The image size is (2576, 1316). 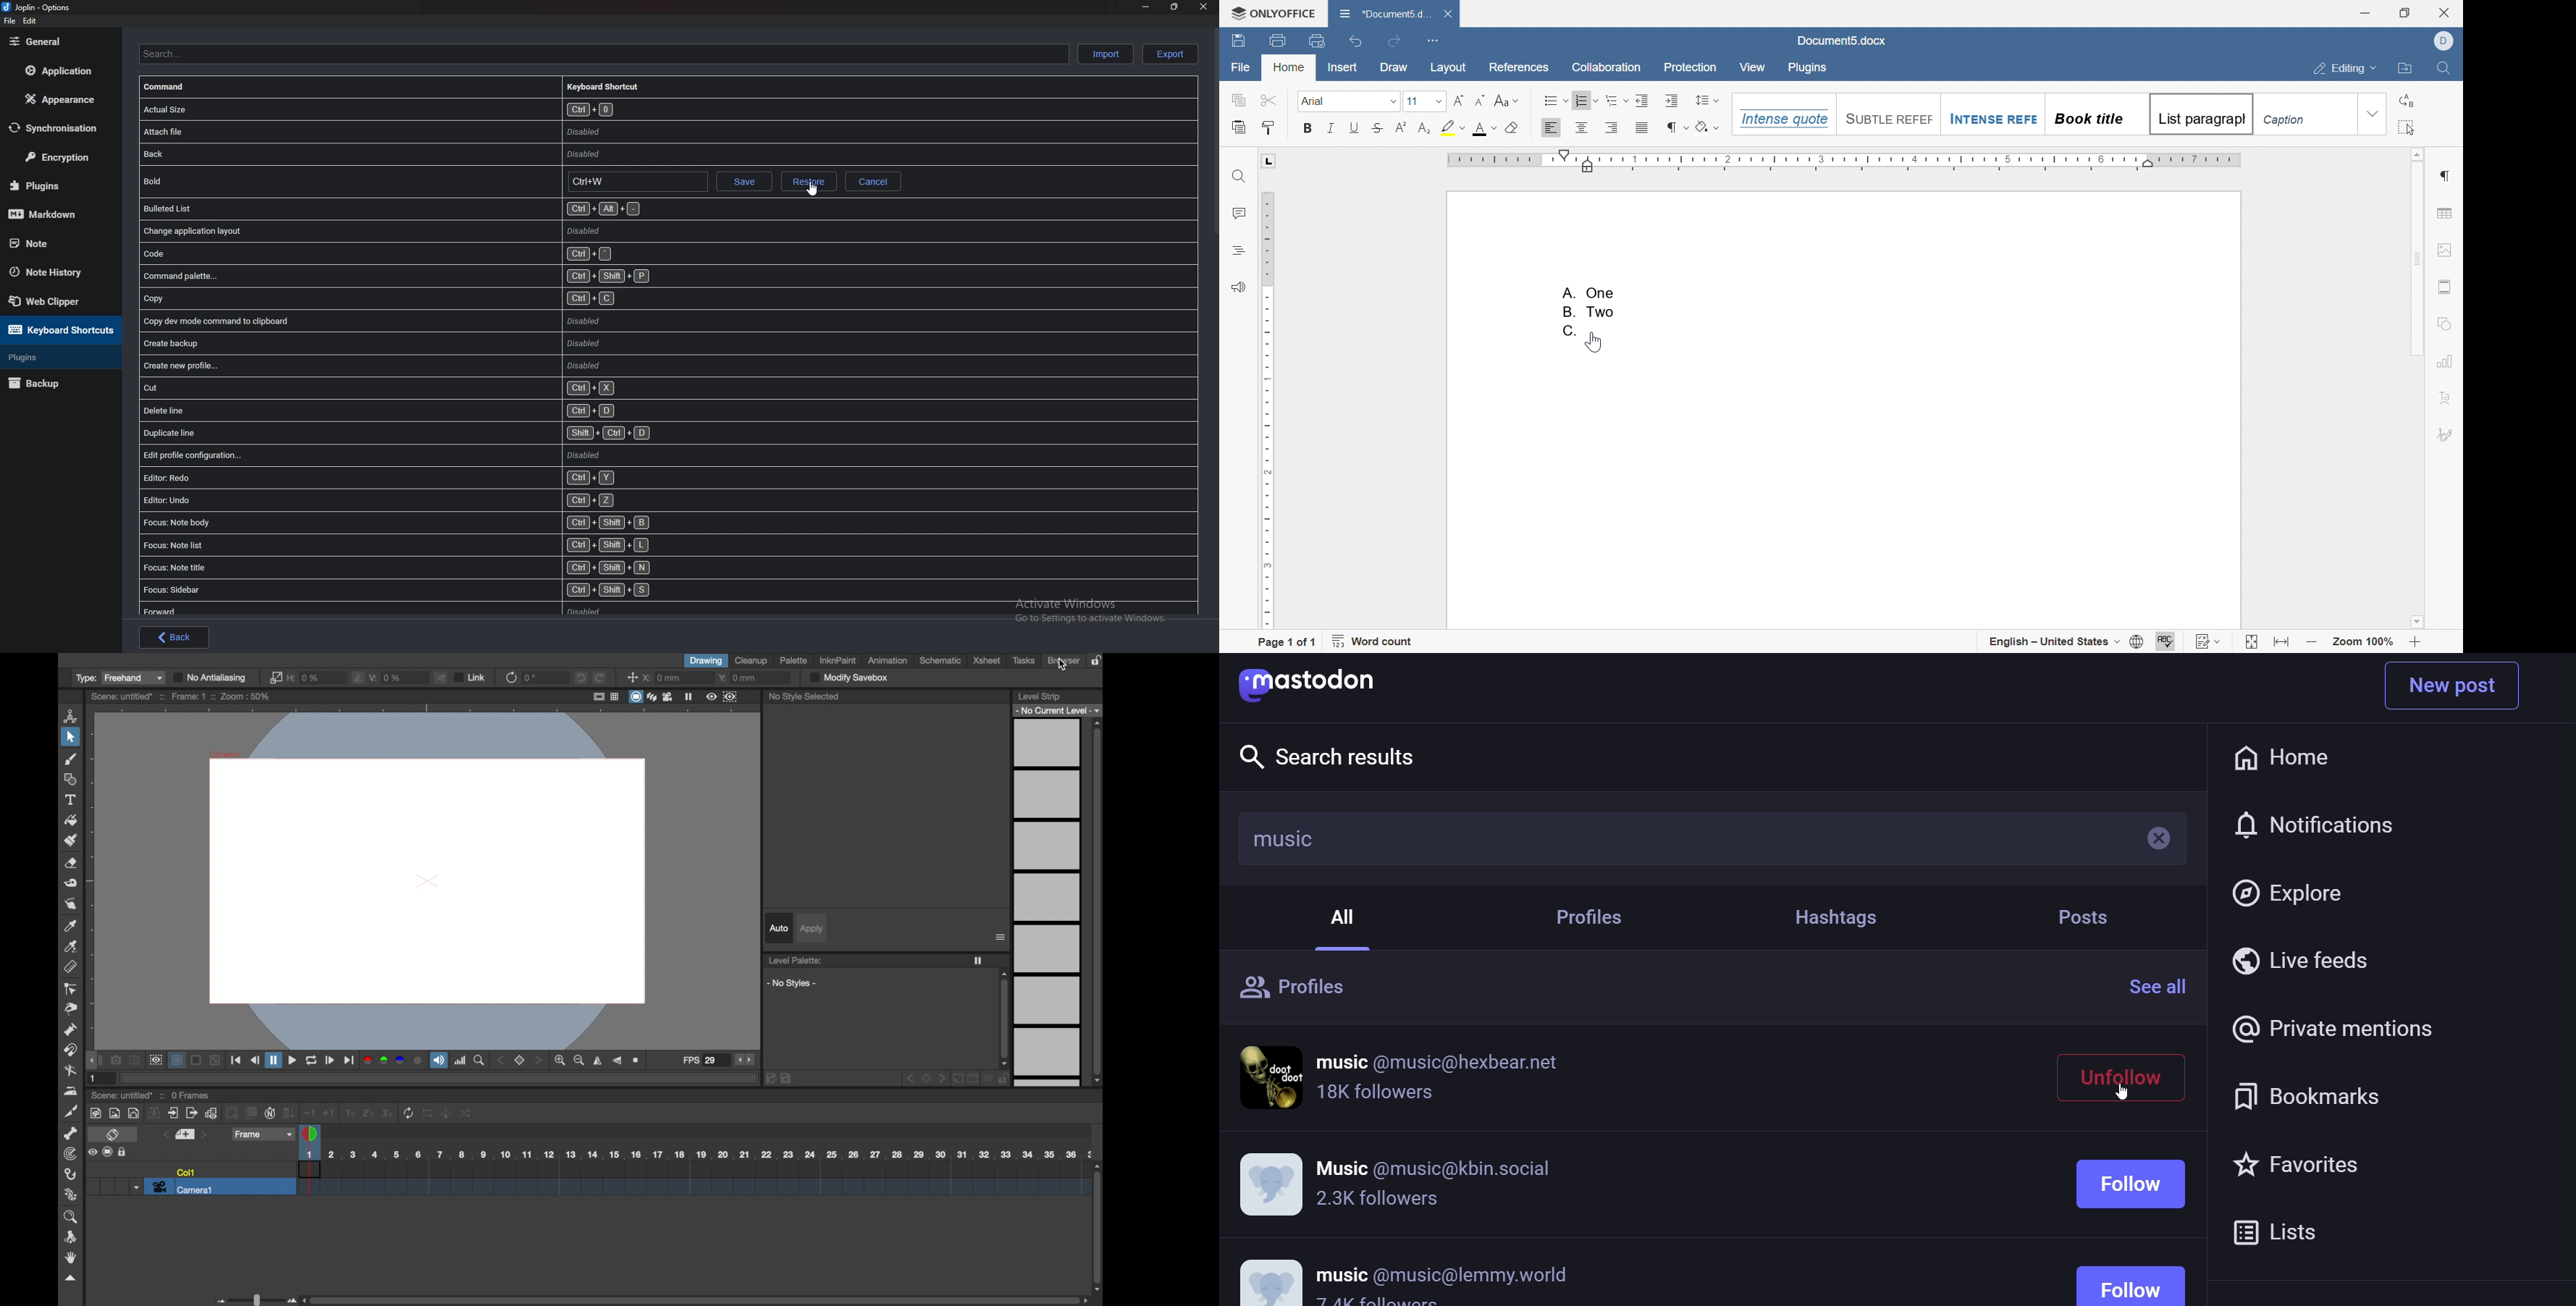 I want to click on more options, so click(x=1001, y=938).